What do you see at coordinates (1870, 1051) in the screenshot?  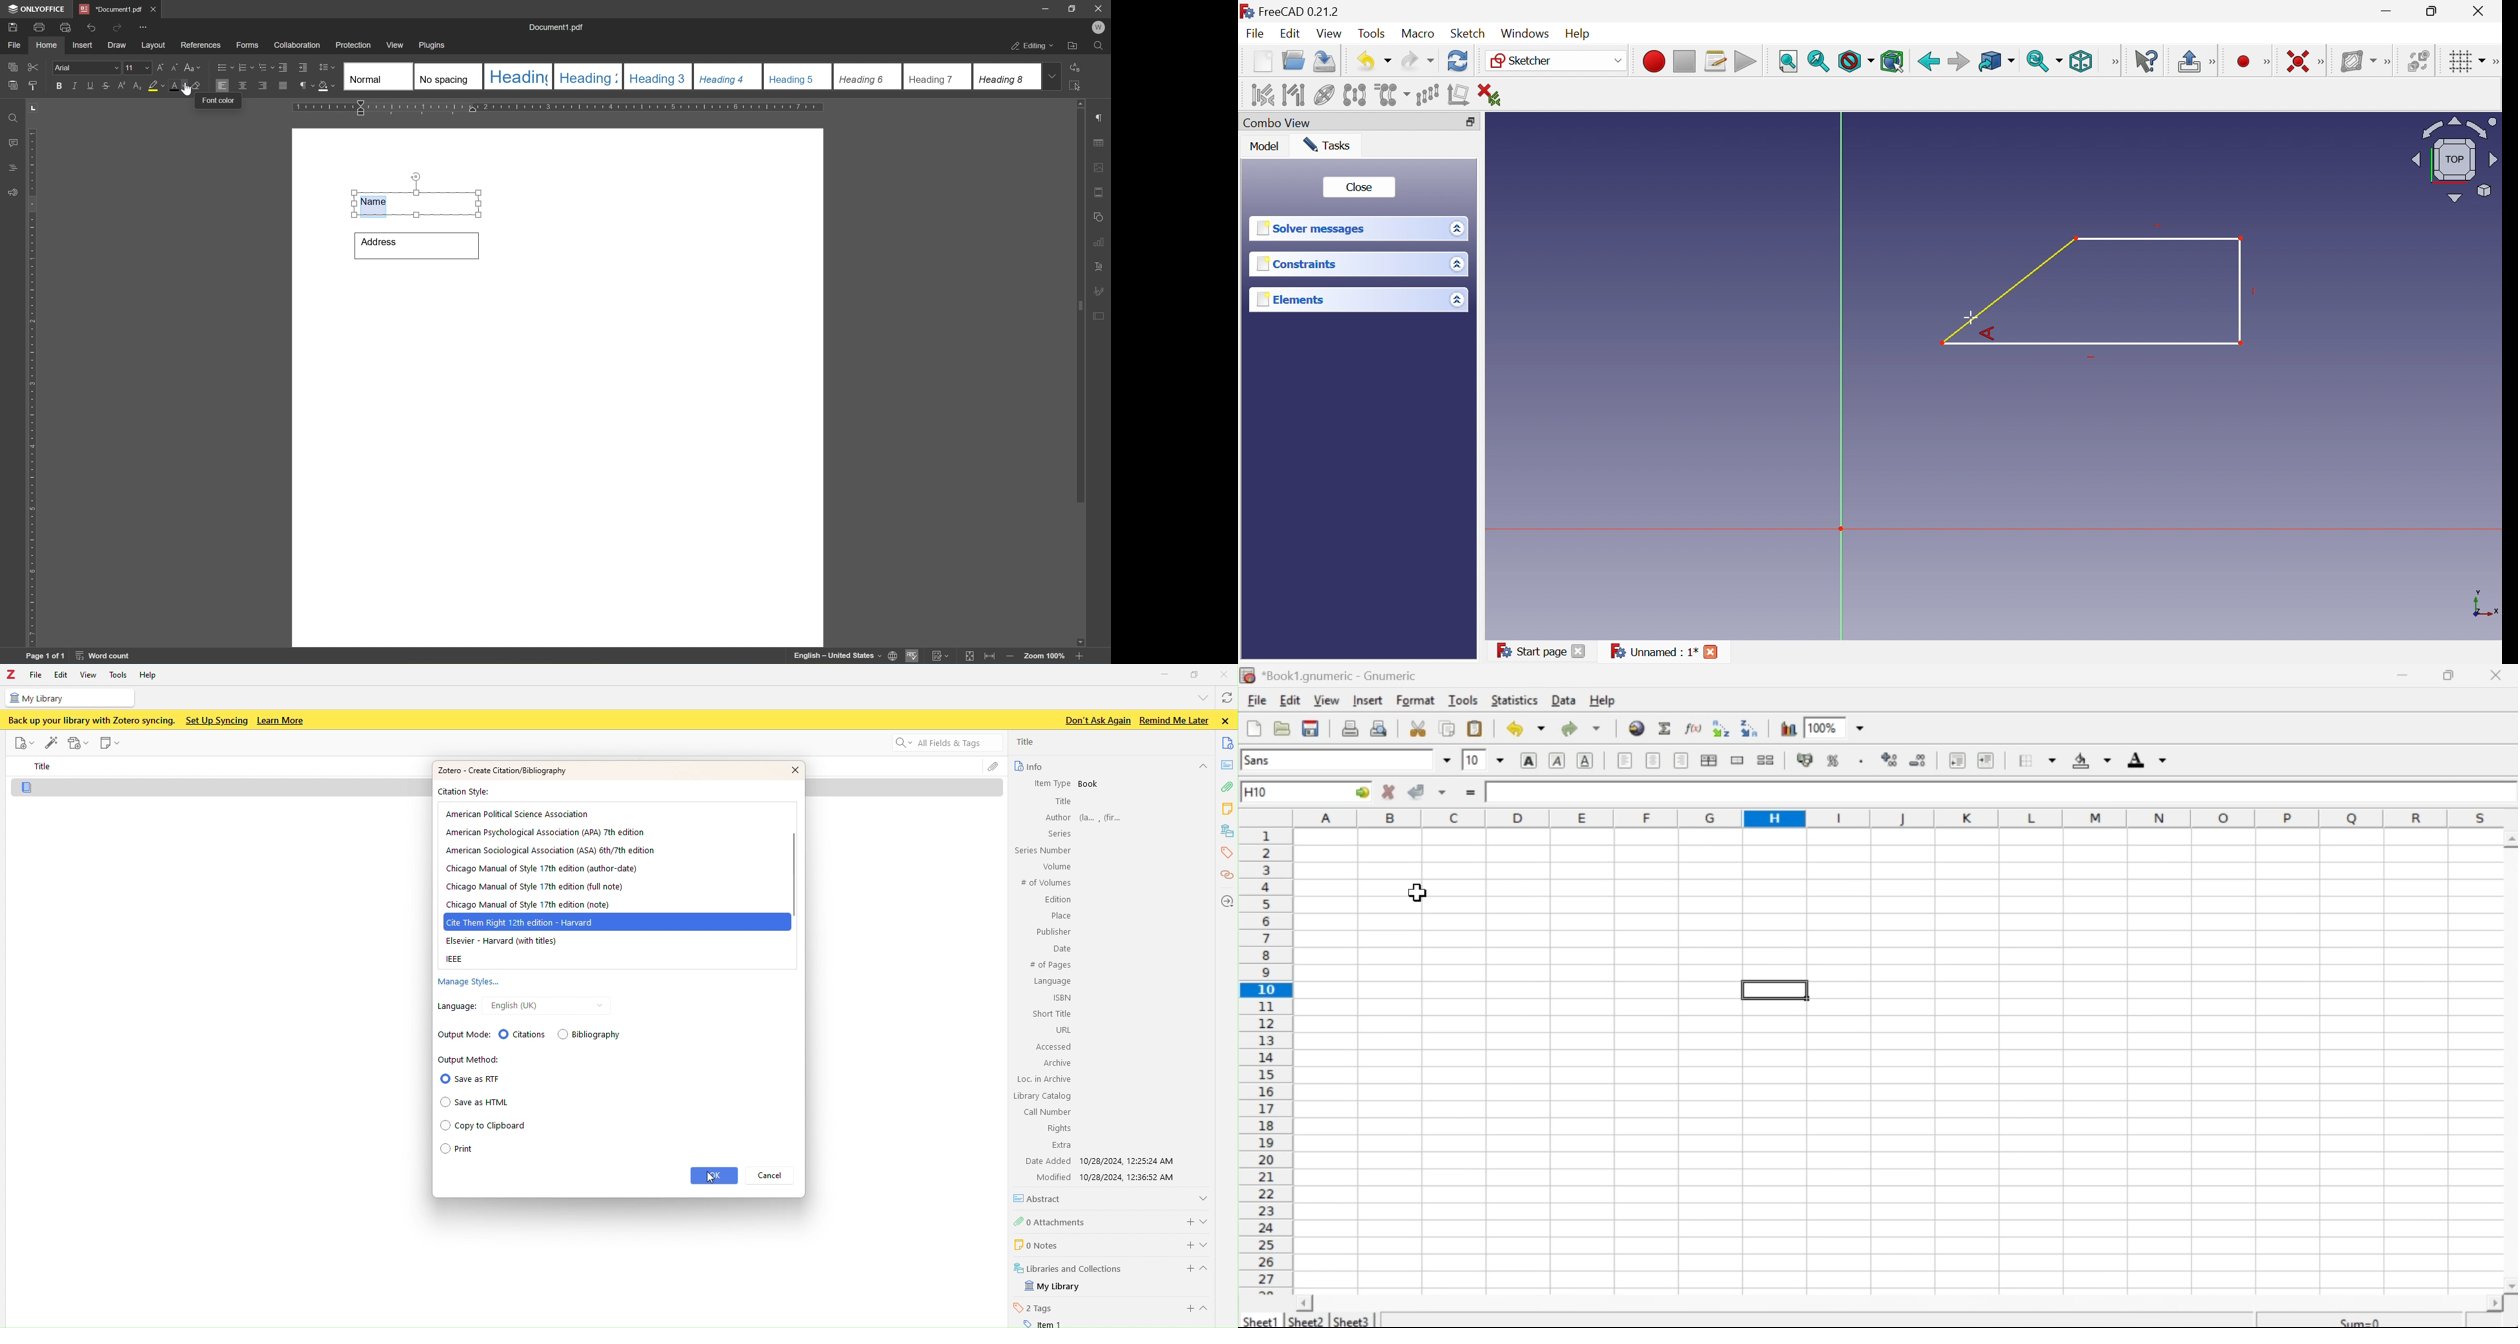 I see `workspace` at bounding box center [1870, 1051].